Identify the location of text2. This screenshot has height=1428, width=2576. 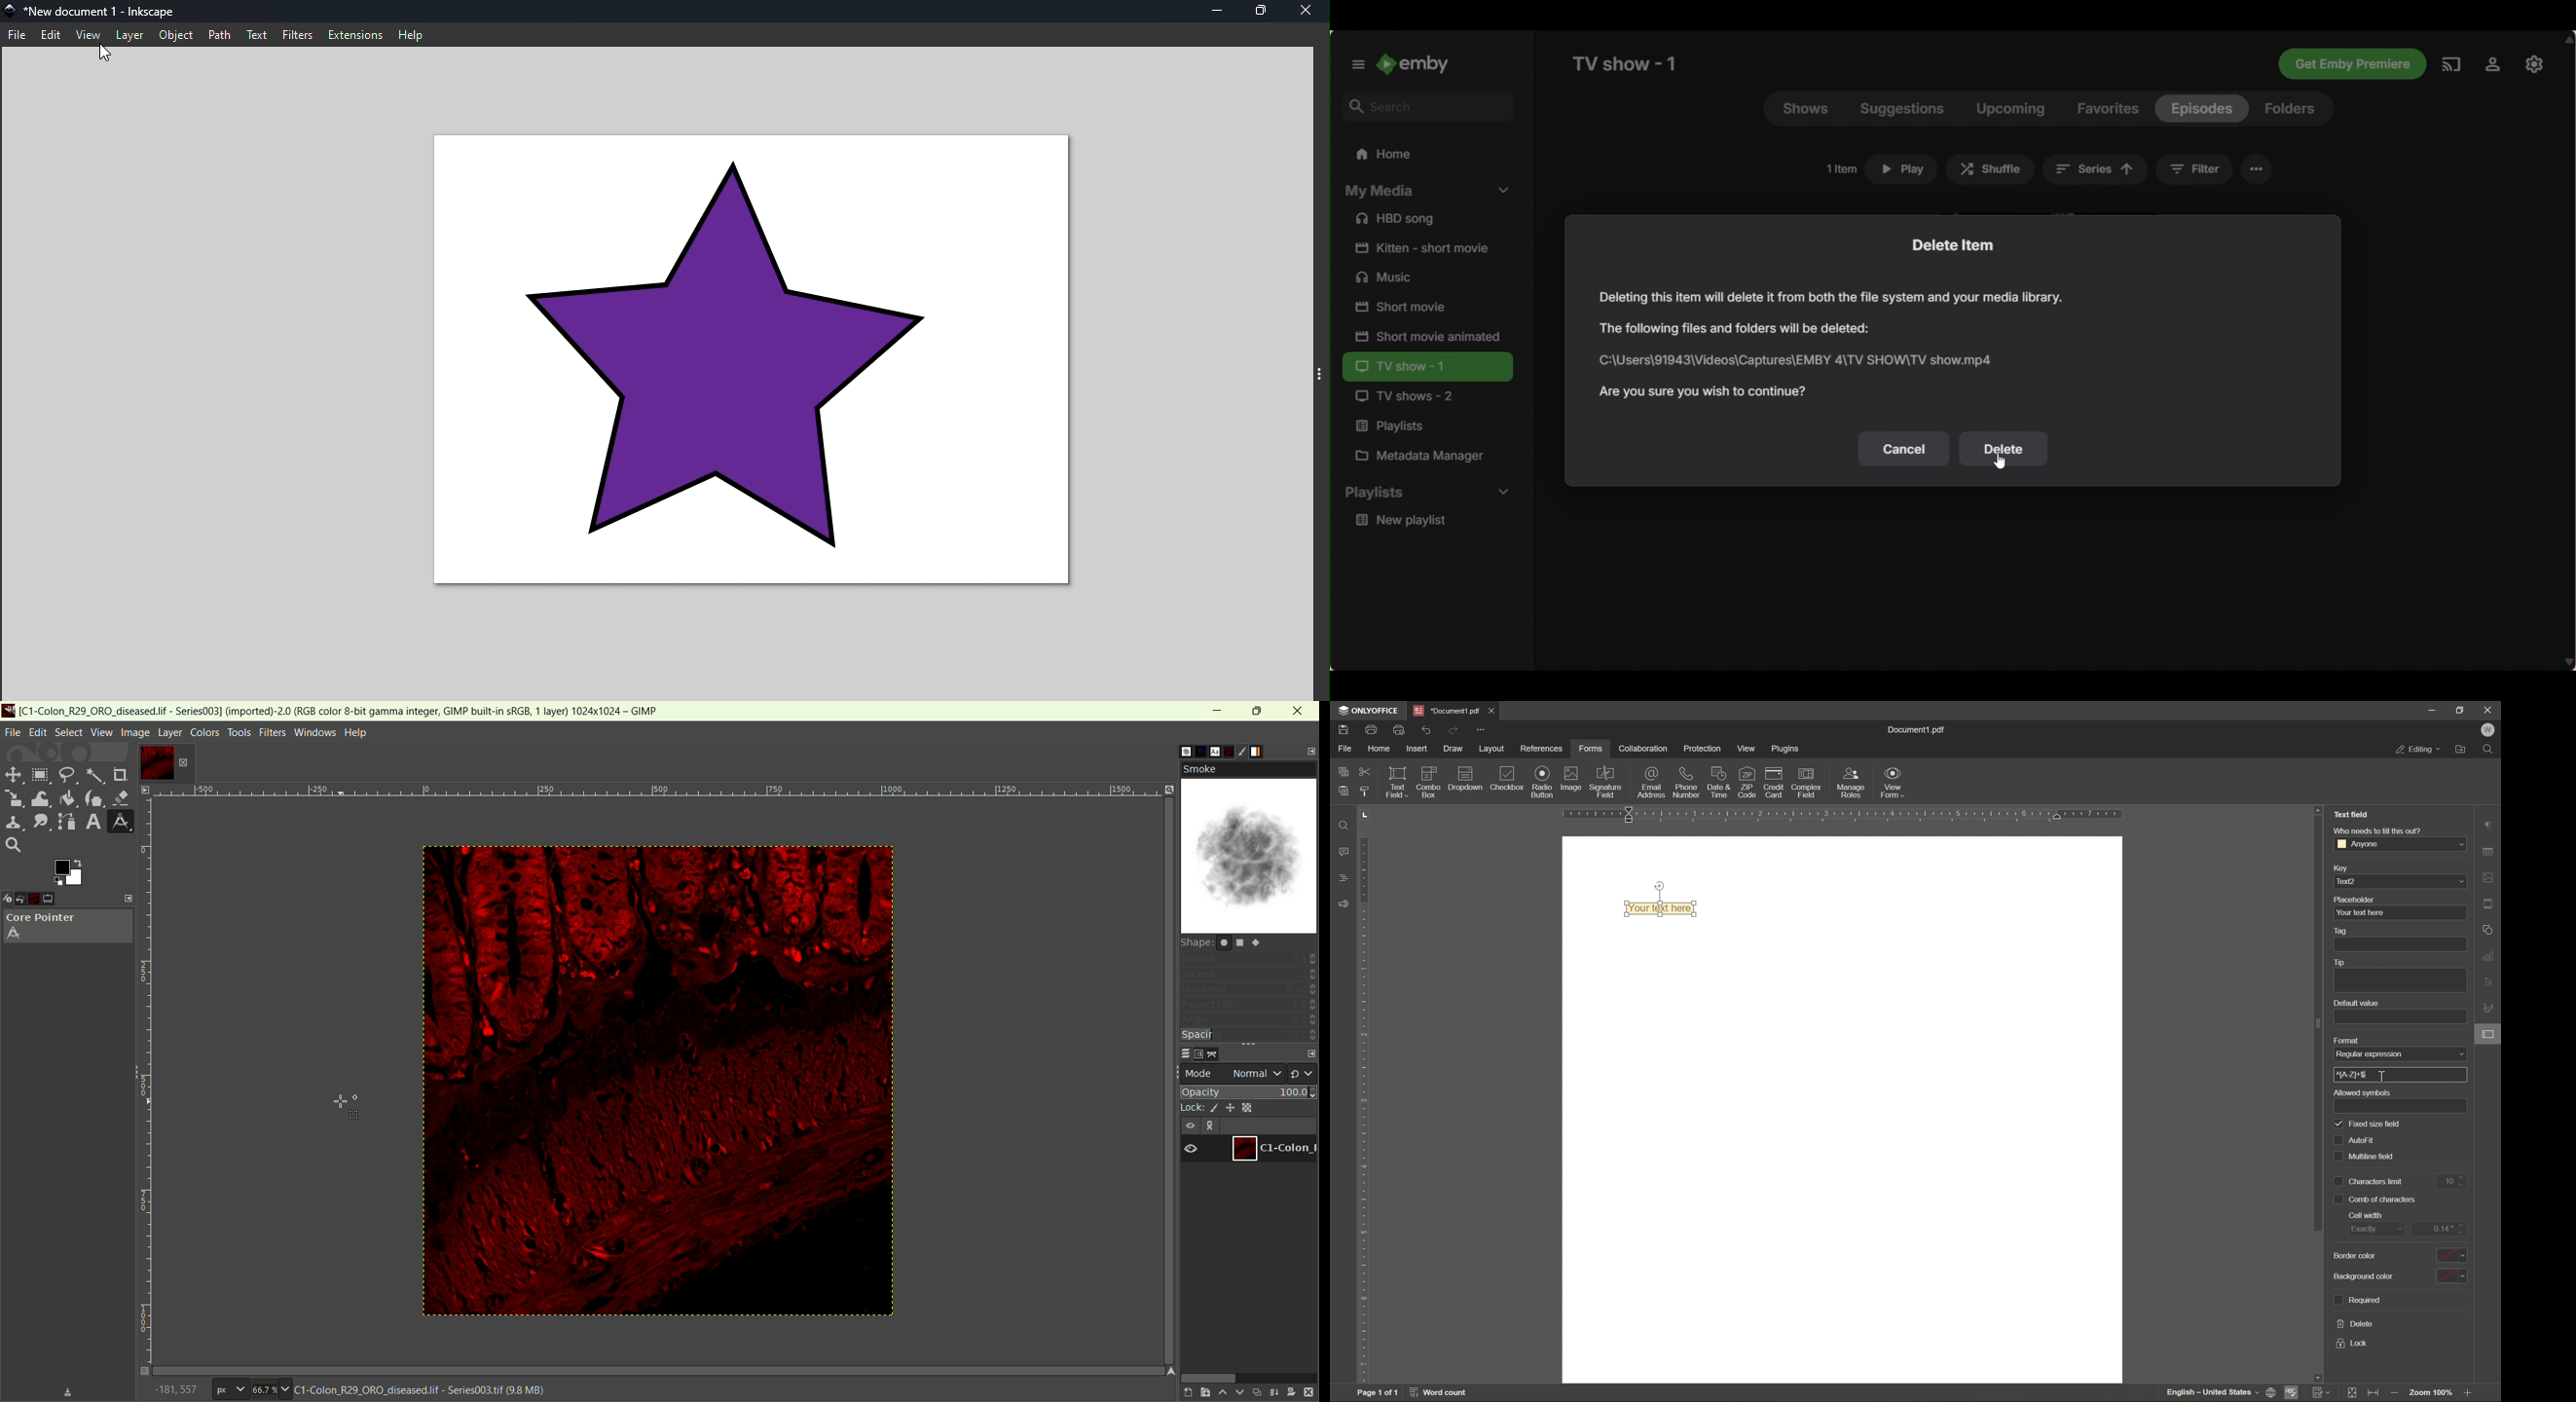
(2398, 881).